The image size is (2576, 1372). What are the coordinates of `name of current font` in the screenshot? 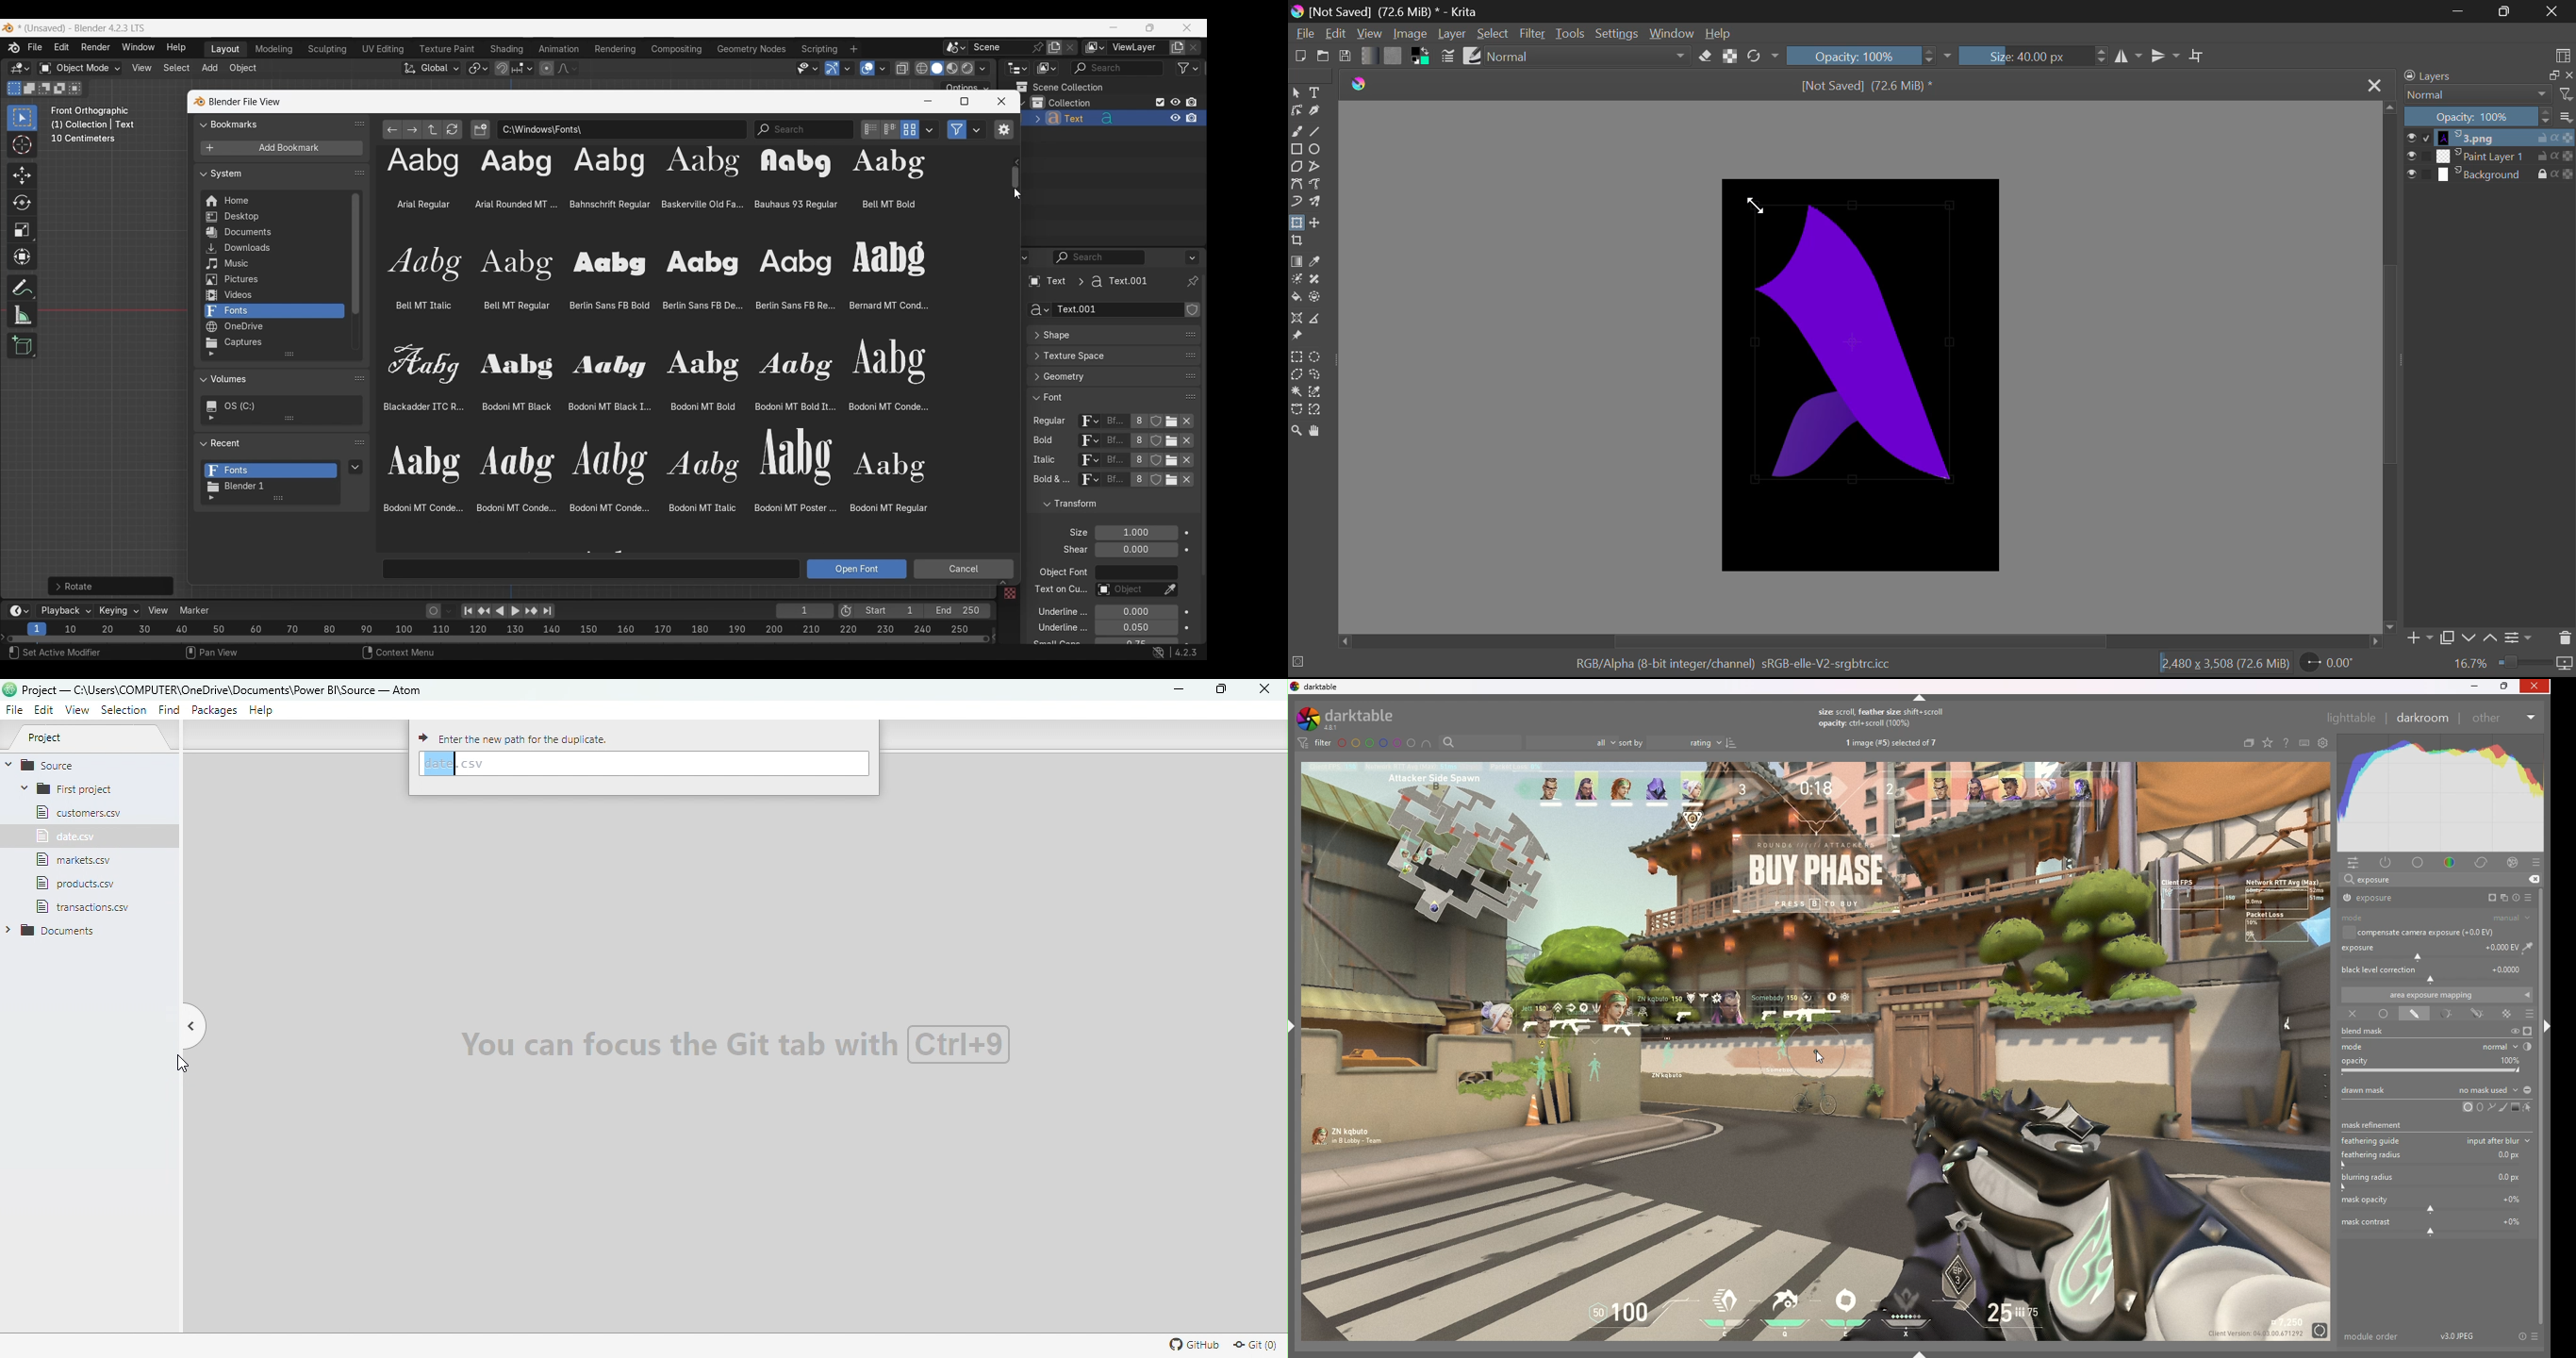 It's located at (1115, 441).